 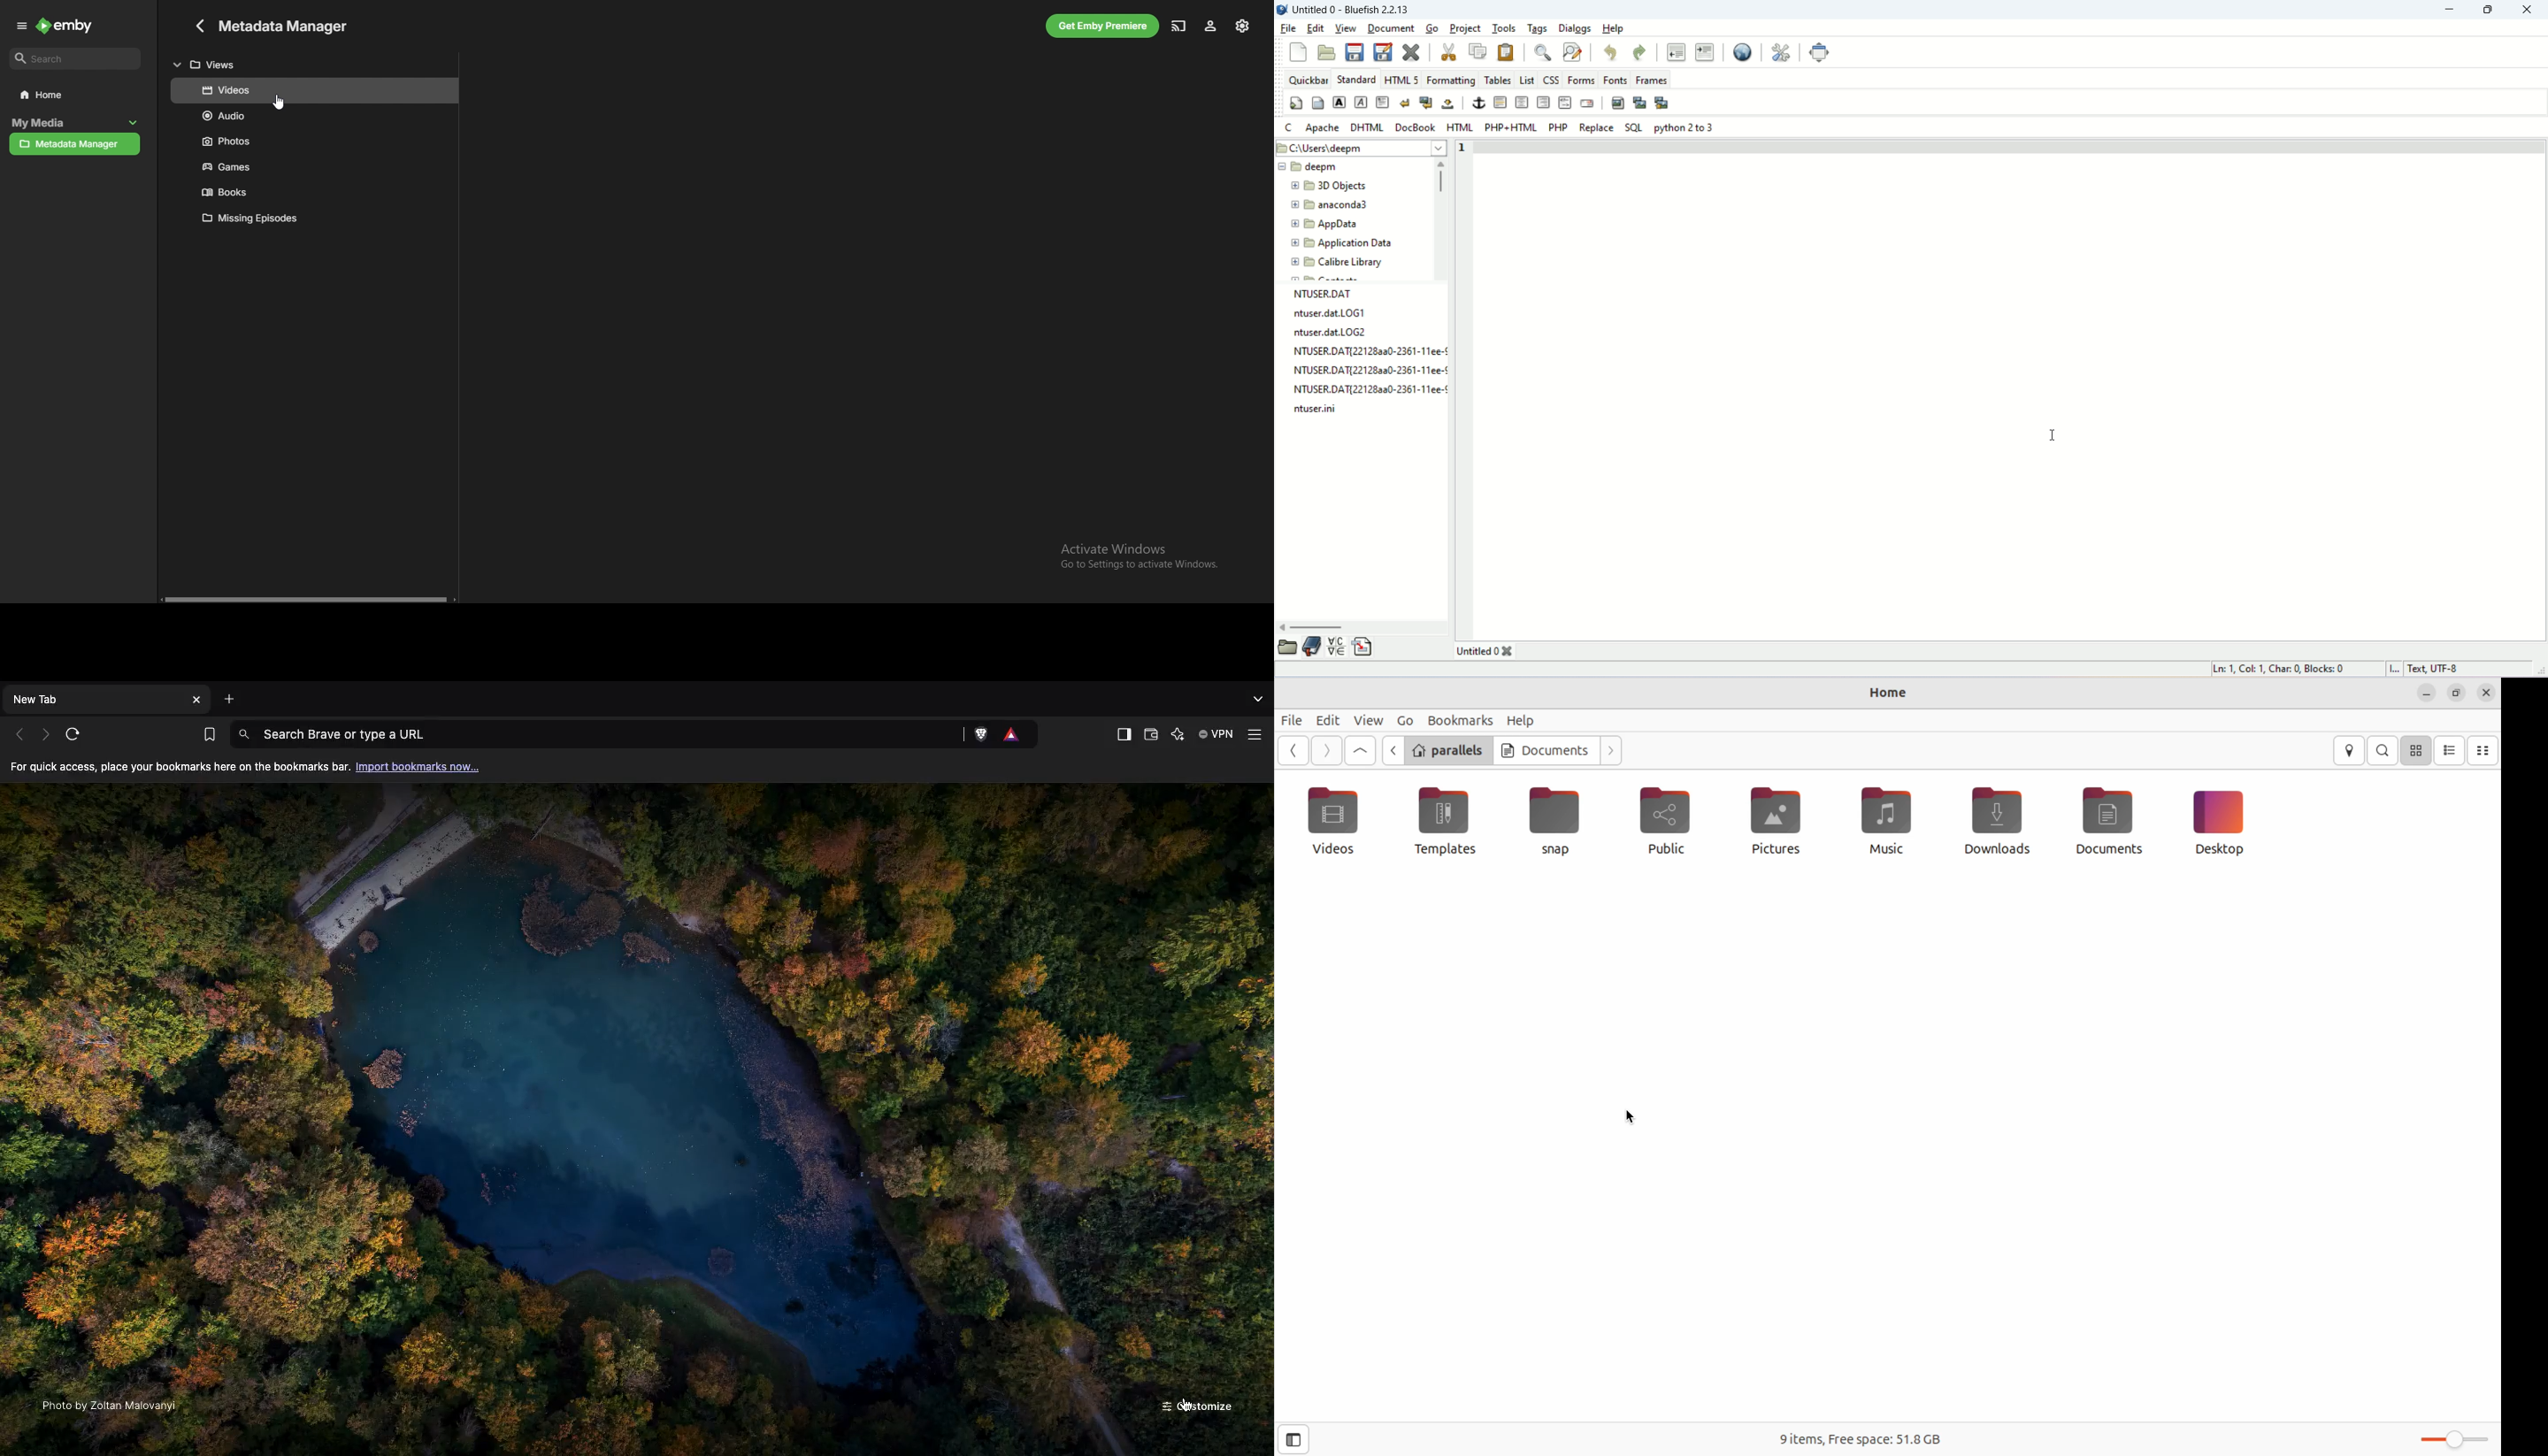 What do you see at coordinates (1466, 147) in the screenshot?
I see `line number` at bounding box center [1466, 147].